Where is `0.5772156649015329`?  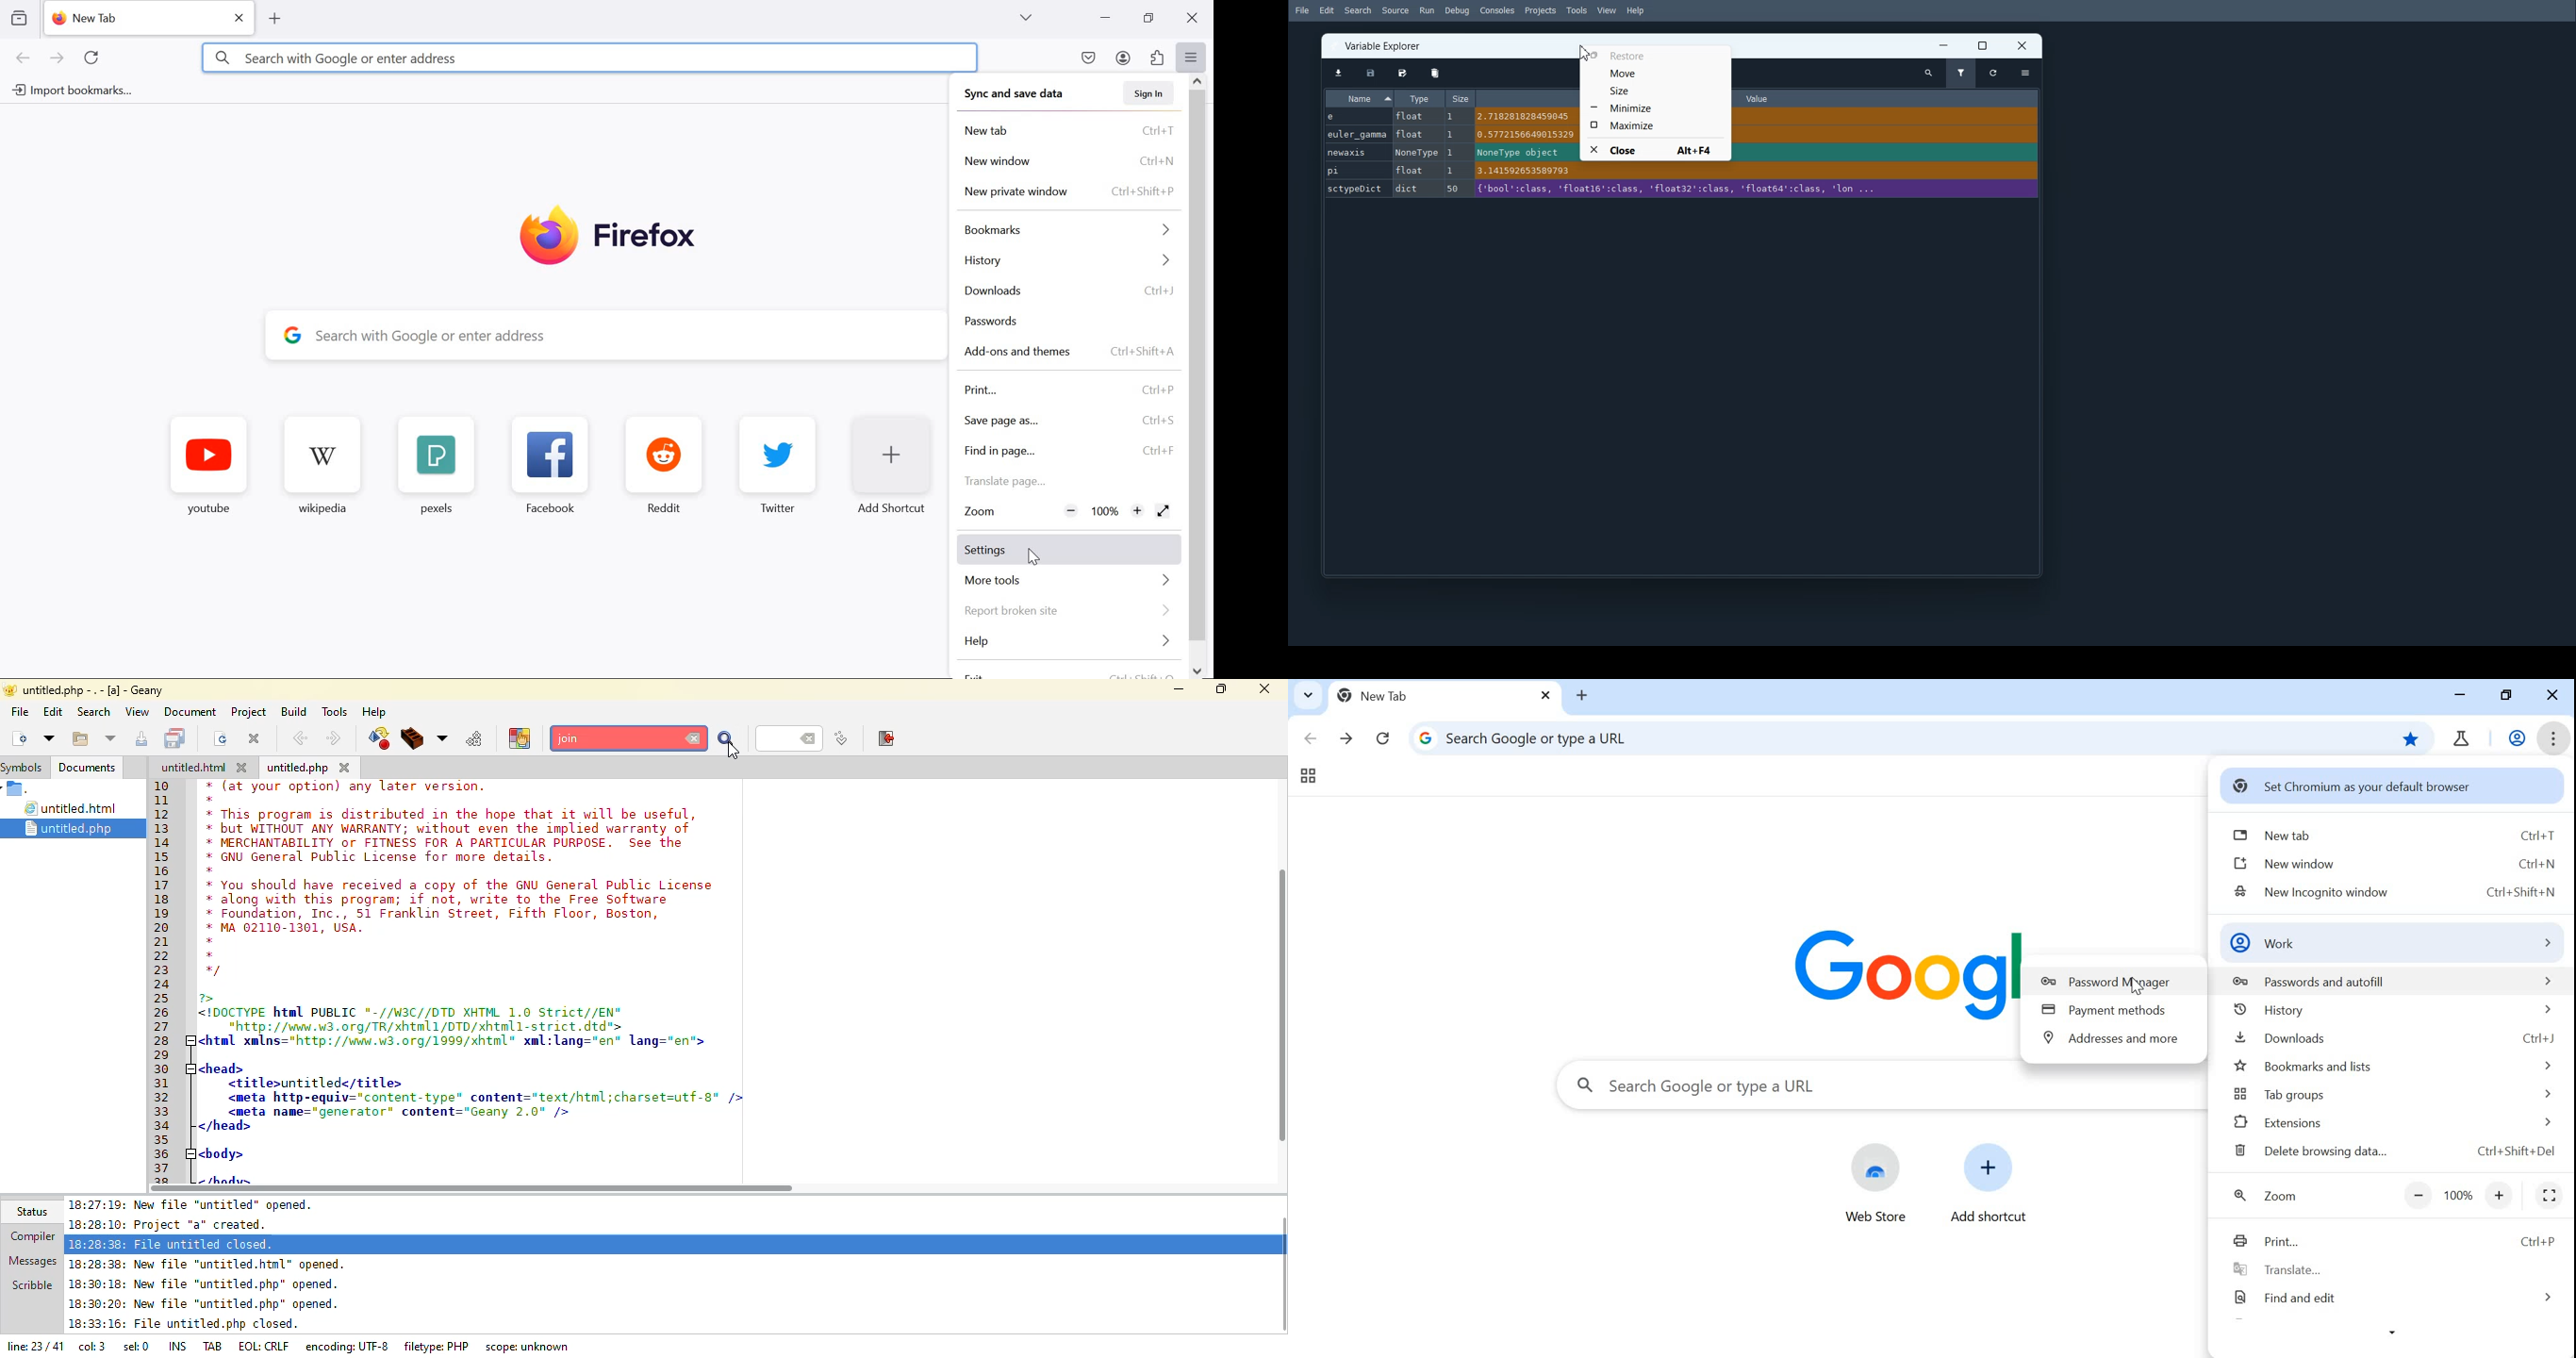
0.5772156649015329 is located at coordinates (1525, 134).